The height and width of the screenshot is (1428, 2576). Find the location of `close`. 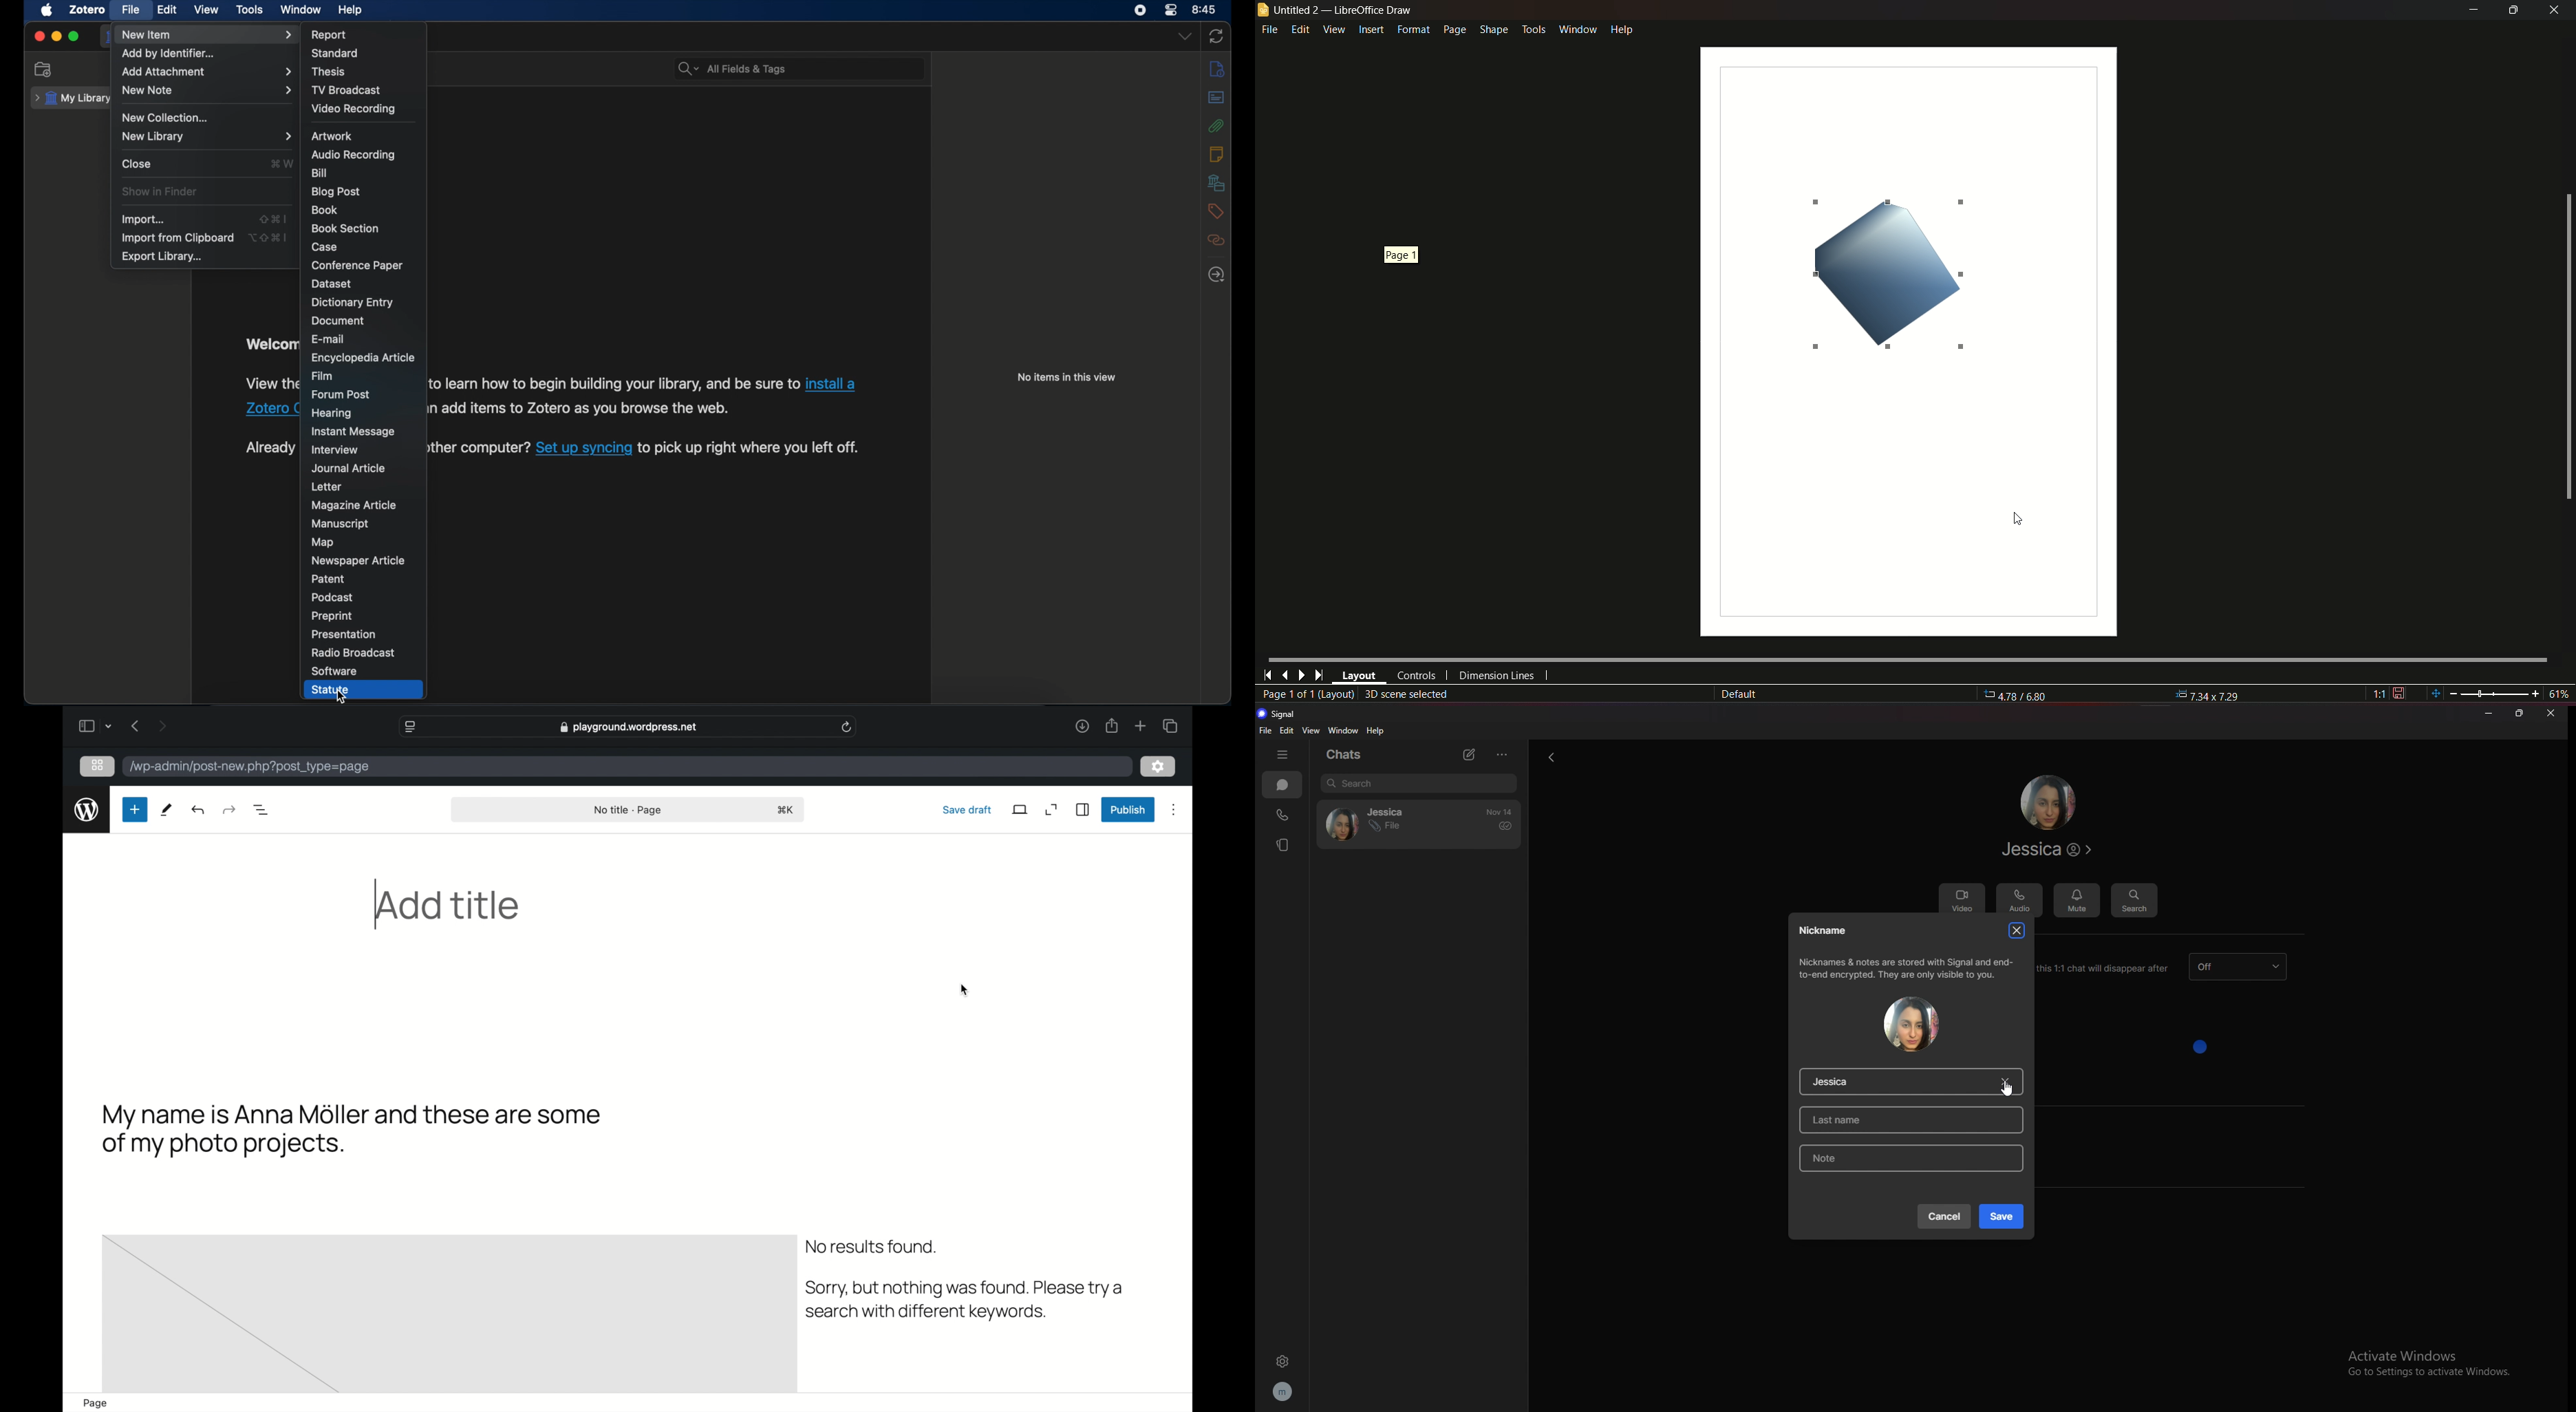

close is located at coordinates (2554, 714).